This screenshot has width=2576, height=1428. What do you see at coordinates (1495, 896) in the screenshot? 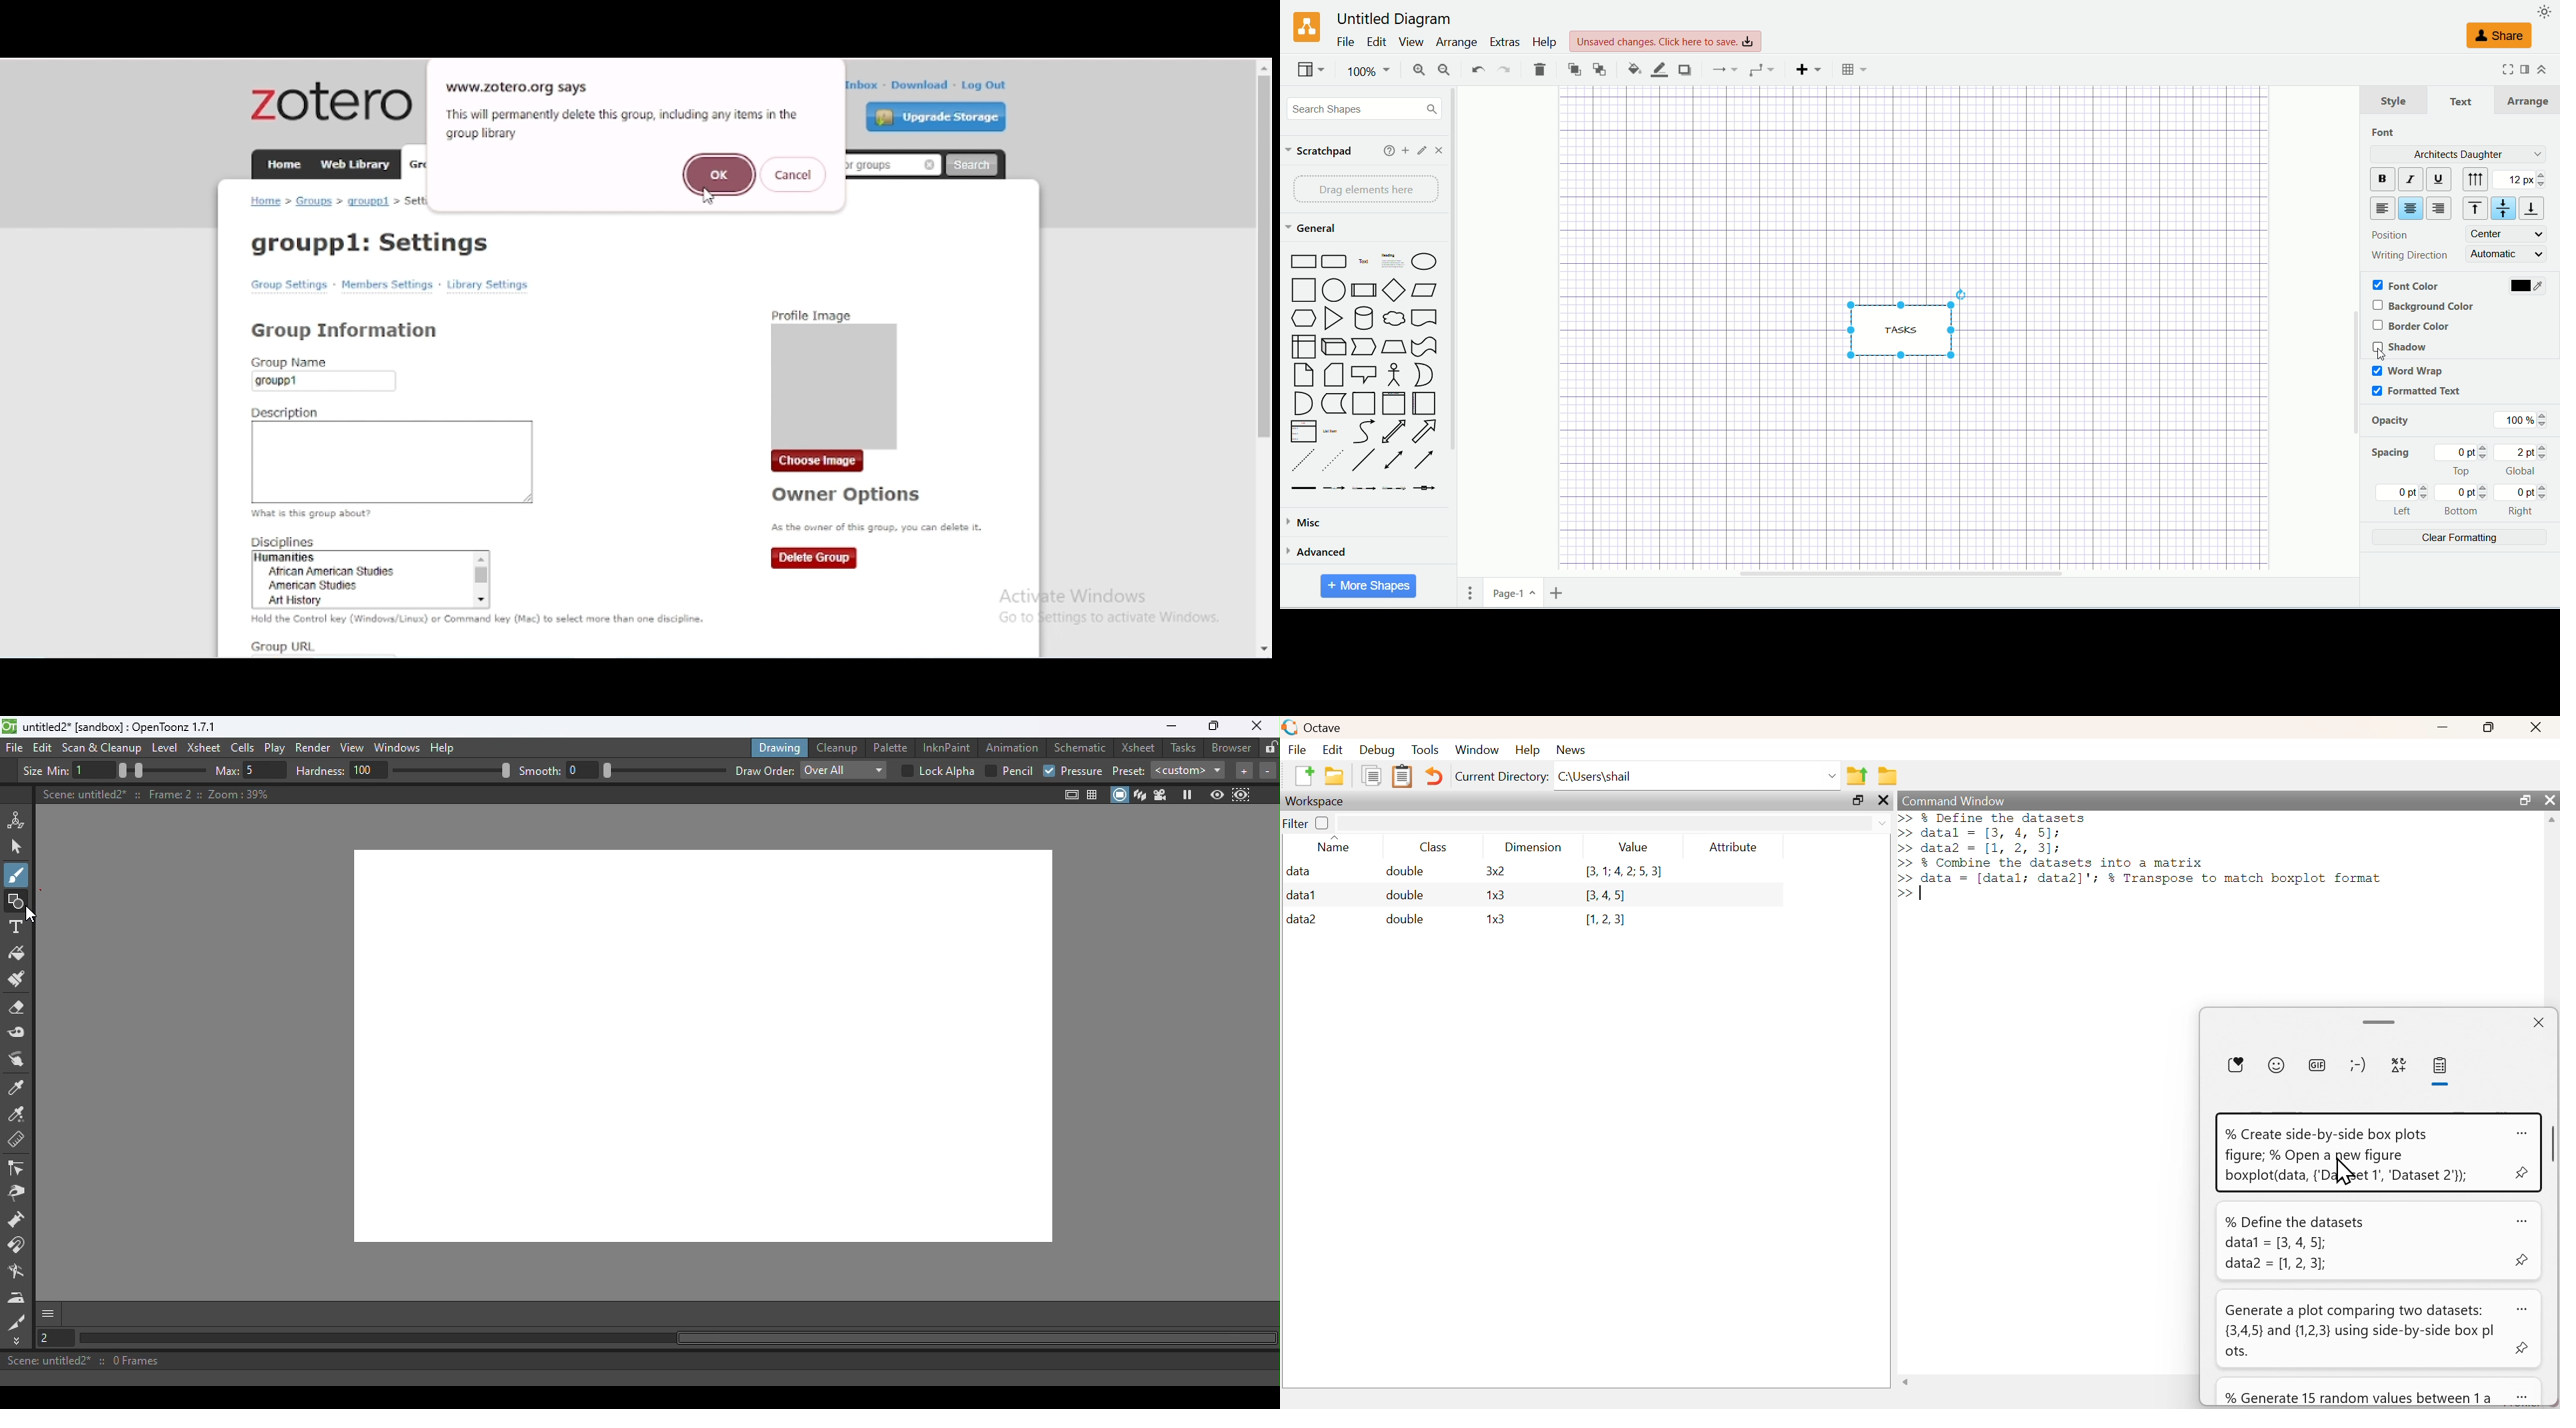
I see `1x3` at bounding box center [1495, 896].